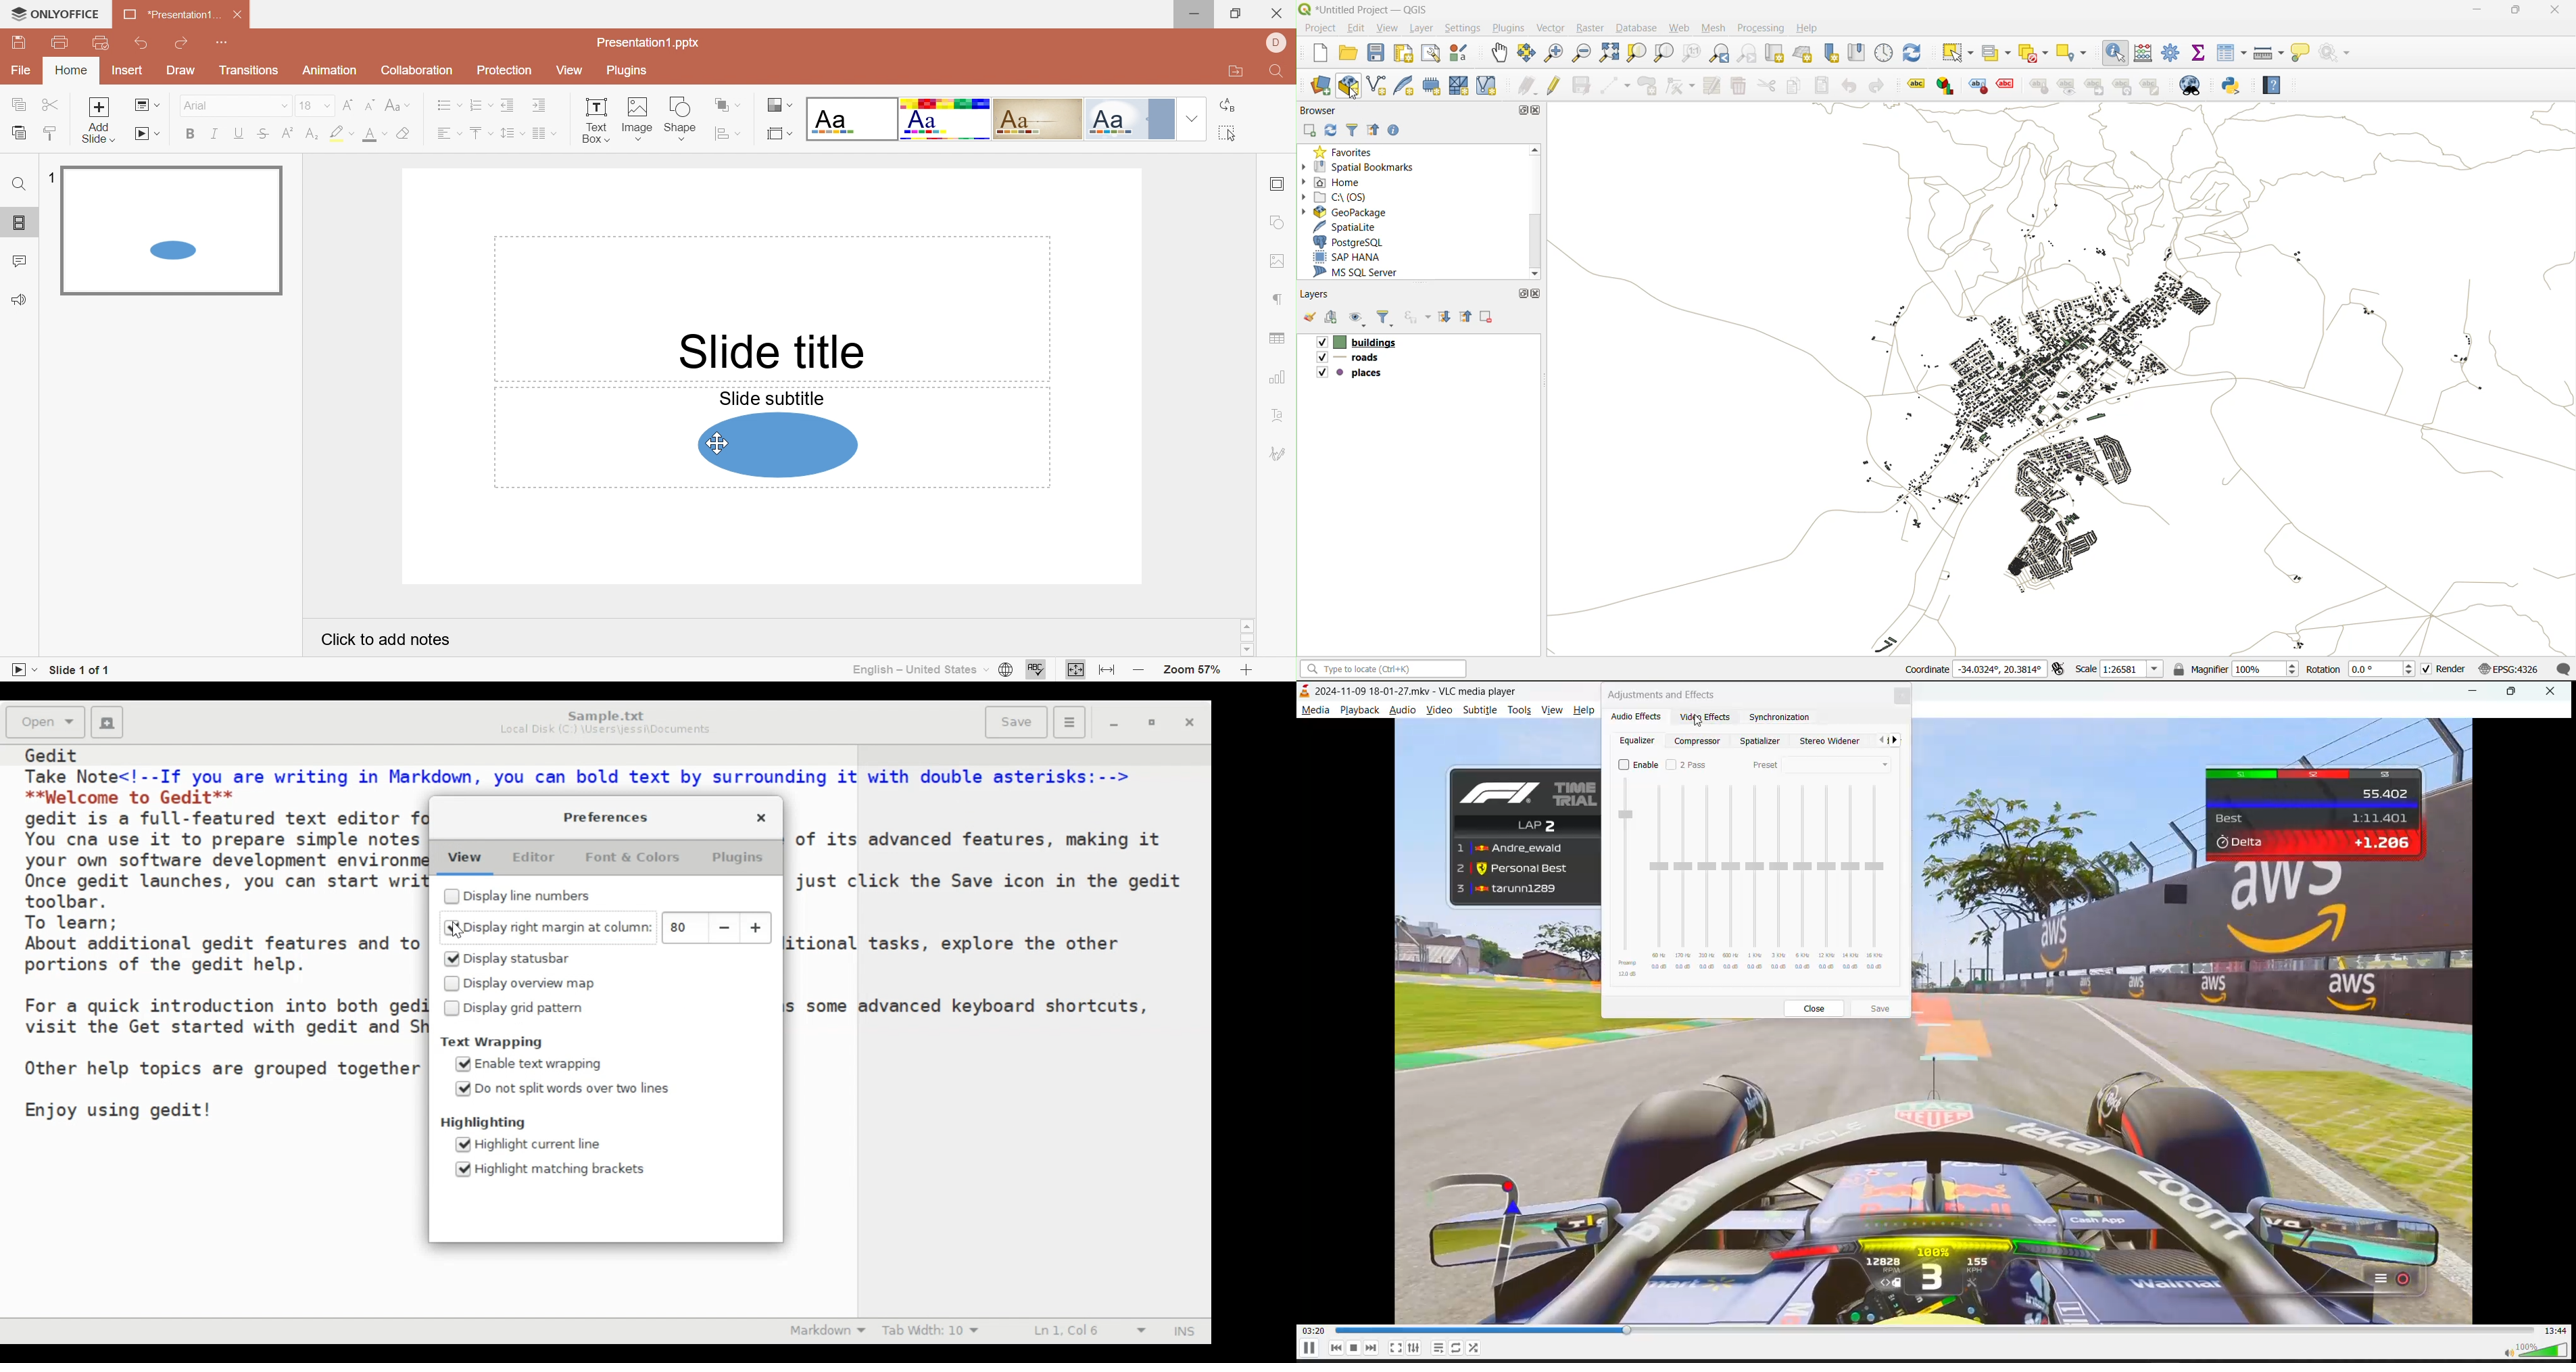 Image resolution: width=2576 pixels, height=1372 pixels. Describe the element at coordinates (1308, 1348) in the screenshot. I see `pause` at that location.